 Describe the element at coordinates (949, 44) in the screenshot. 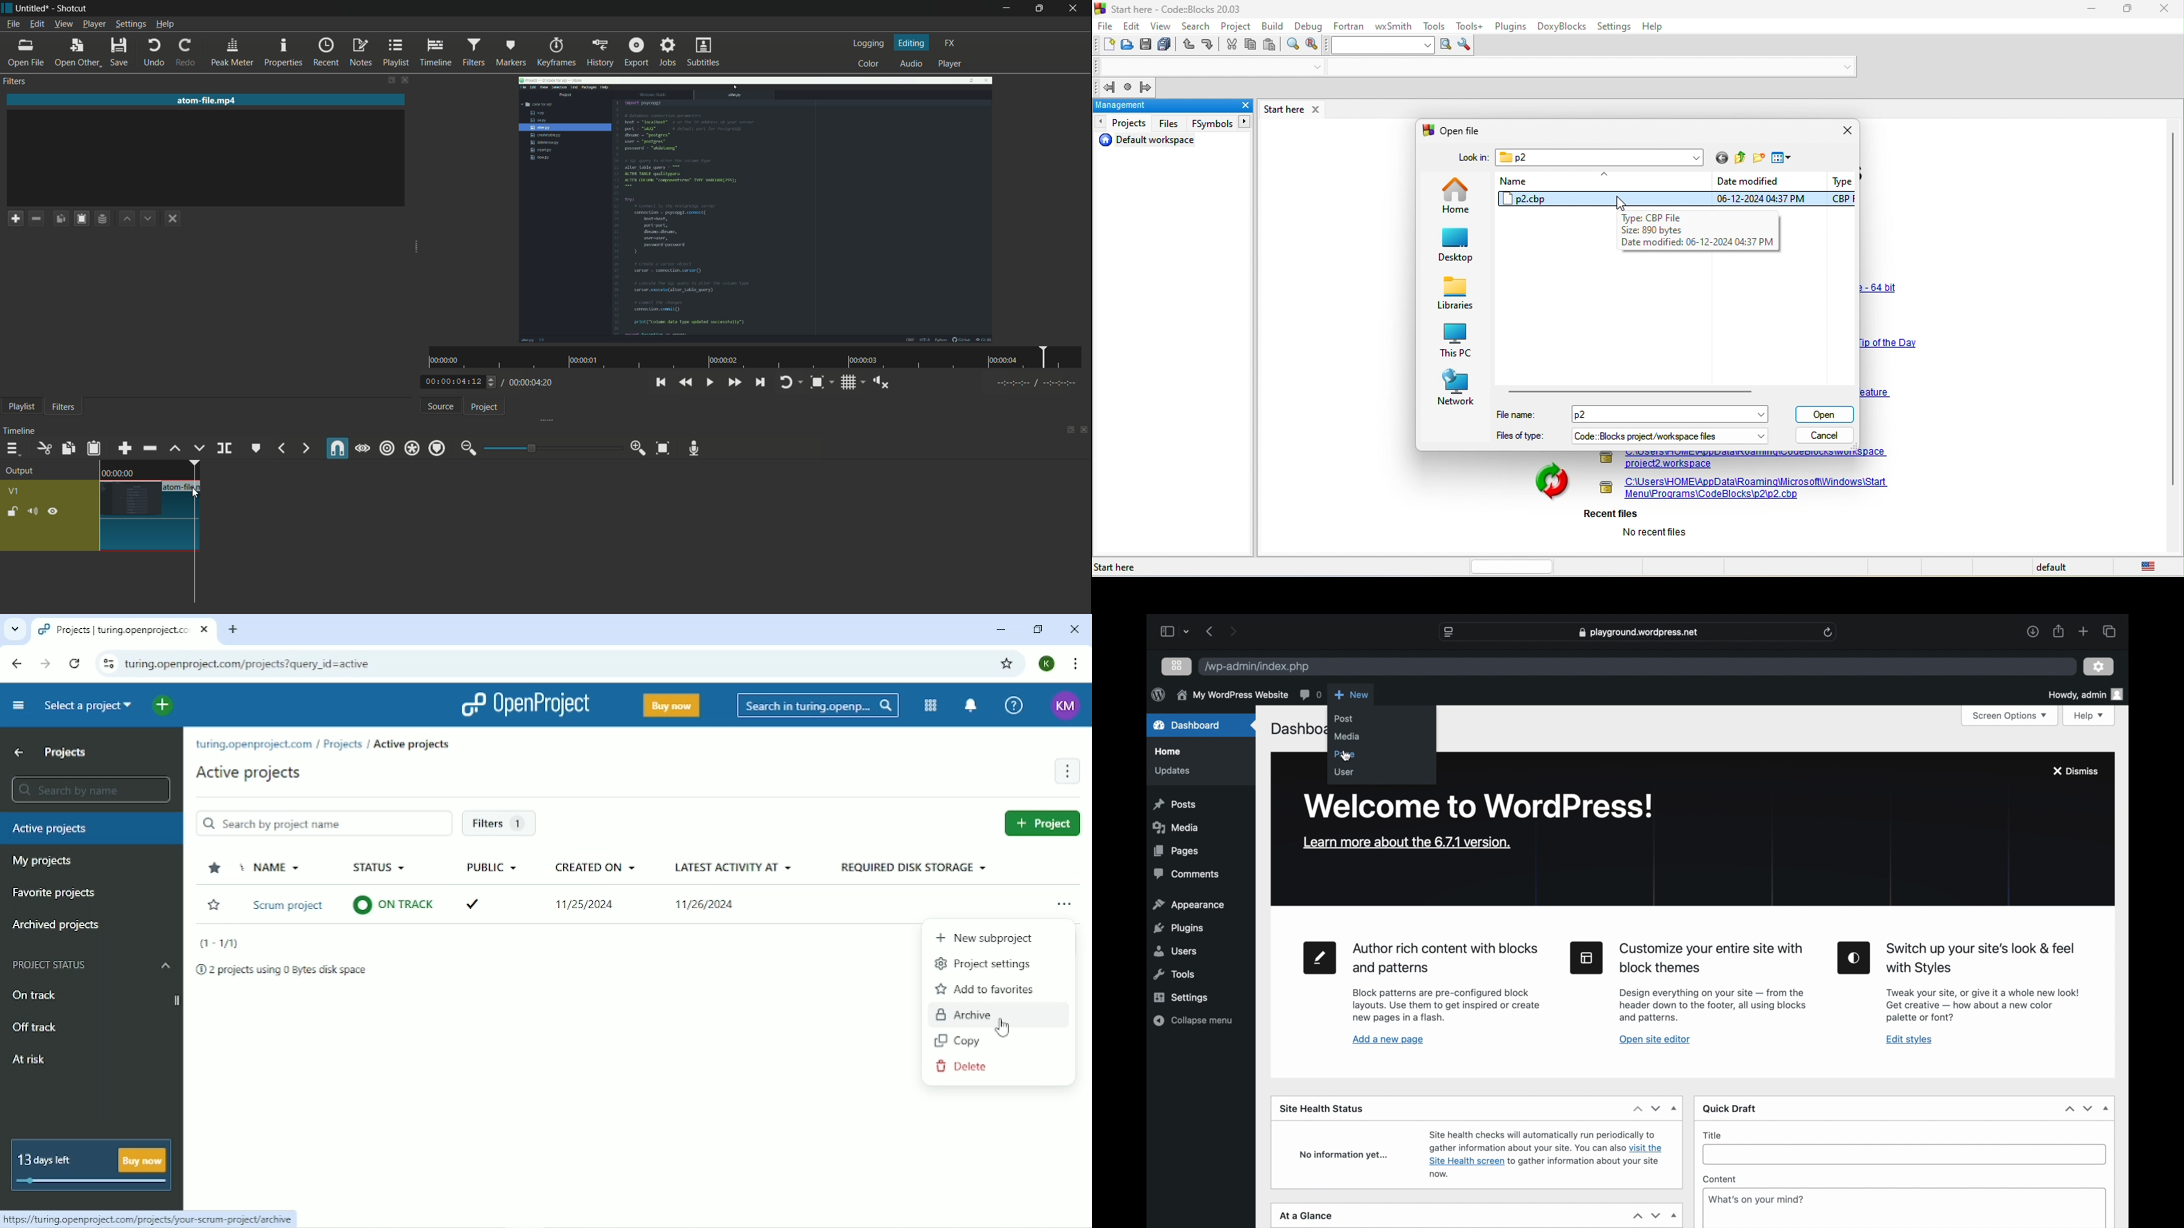

I see `fx` at that location.